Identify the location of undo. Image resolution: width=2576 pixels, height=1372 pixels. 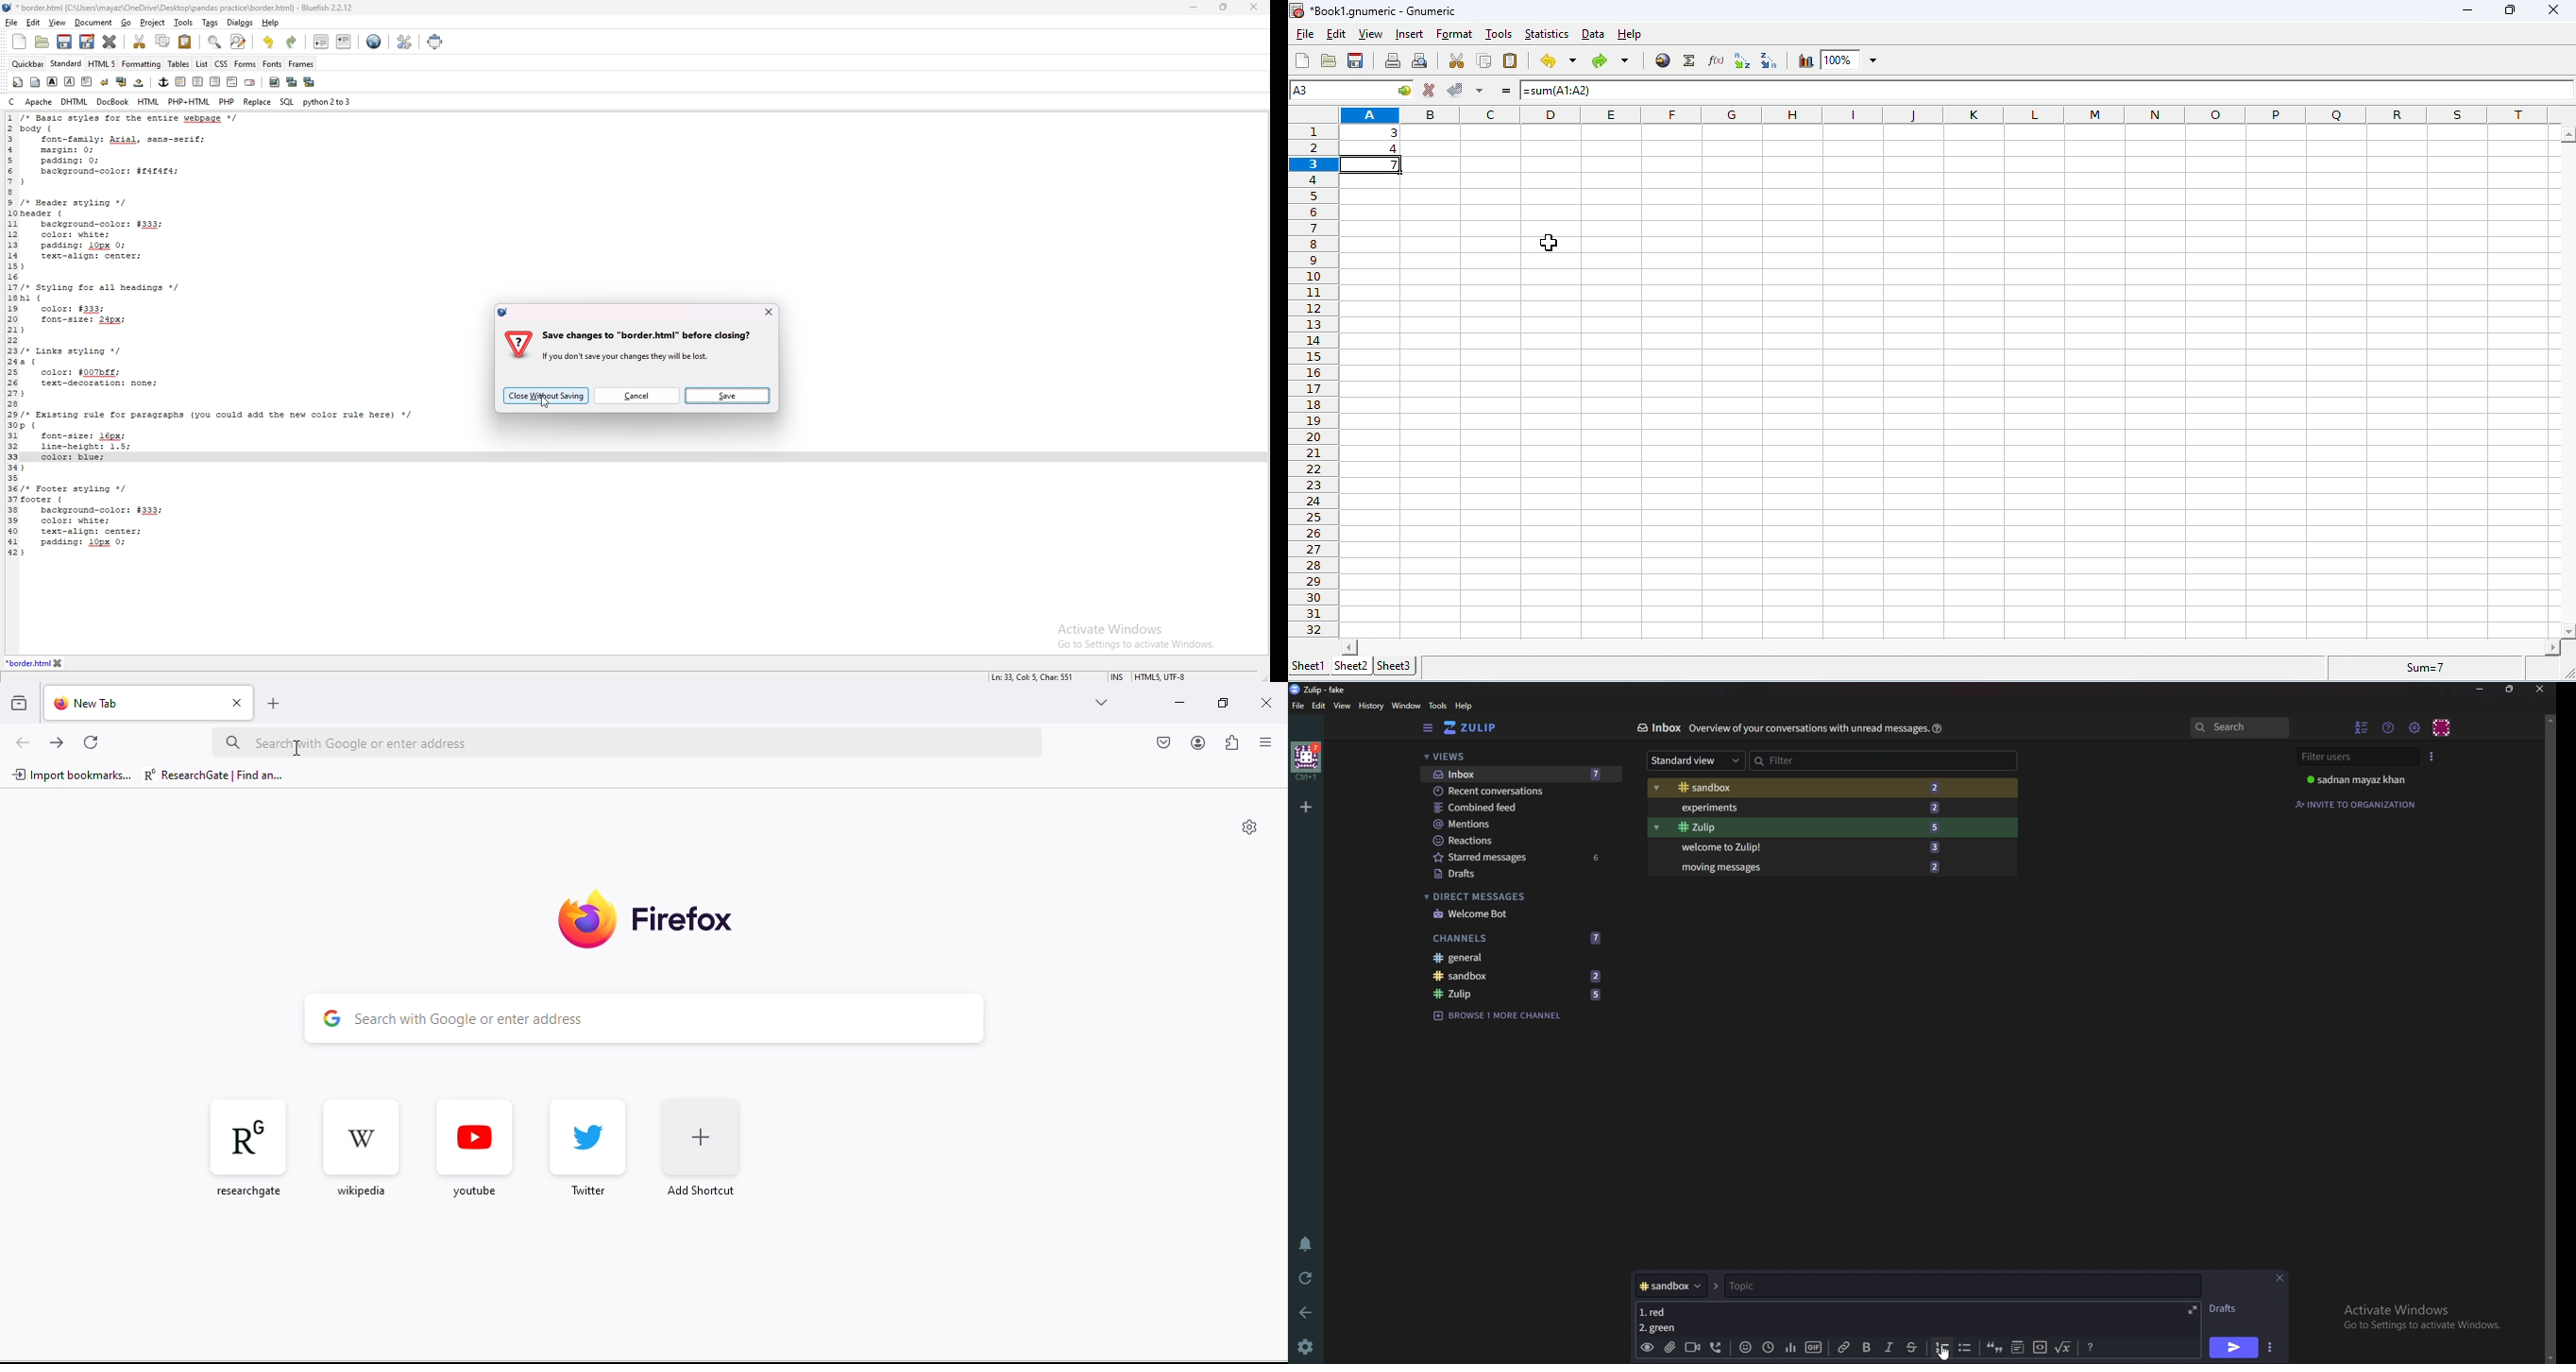
(1556, 62).